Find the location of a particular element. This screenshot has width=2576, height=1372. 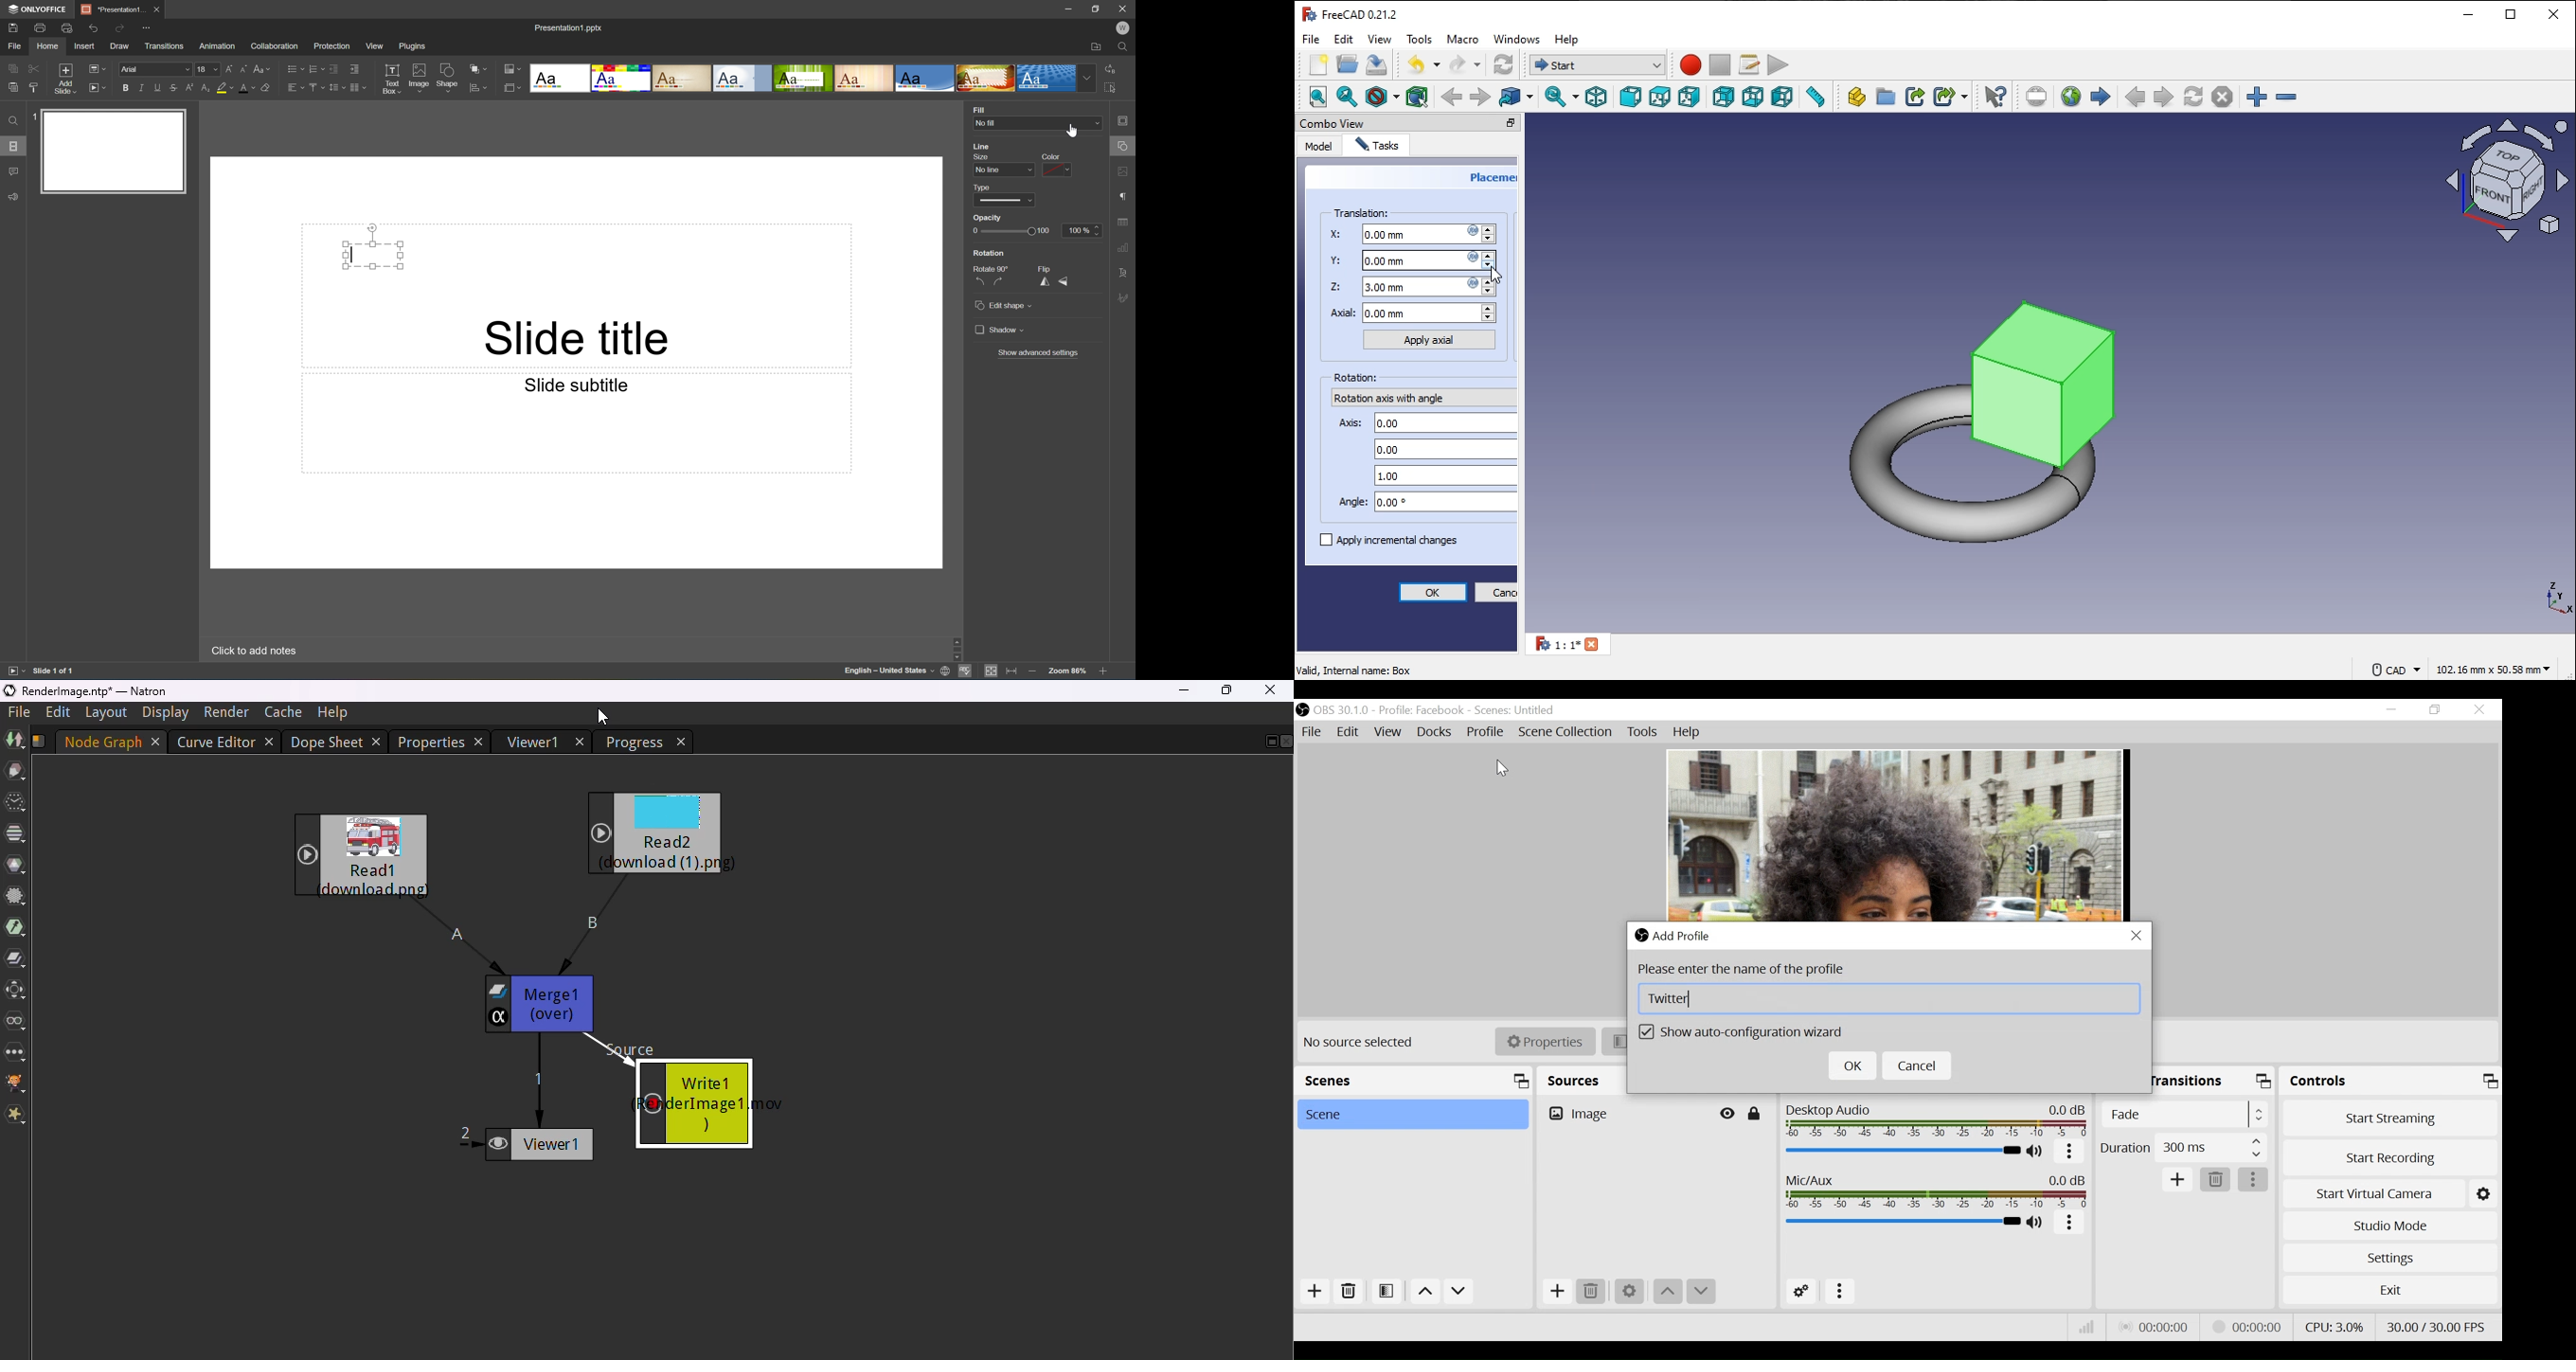

Stream Status is located at coordinates (2249, 1326).